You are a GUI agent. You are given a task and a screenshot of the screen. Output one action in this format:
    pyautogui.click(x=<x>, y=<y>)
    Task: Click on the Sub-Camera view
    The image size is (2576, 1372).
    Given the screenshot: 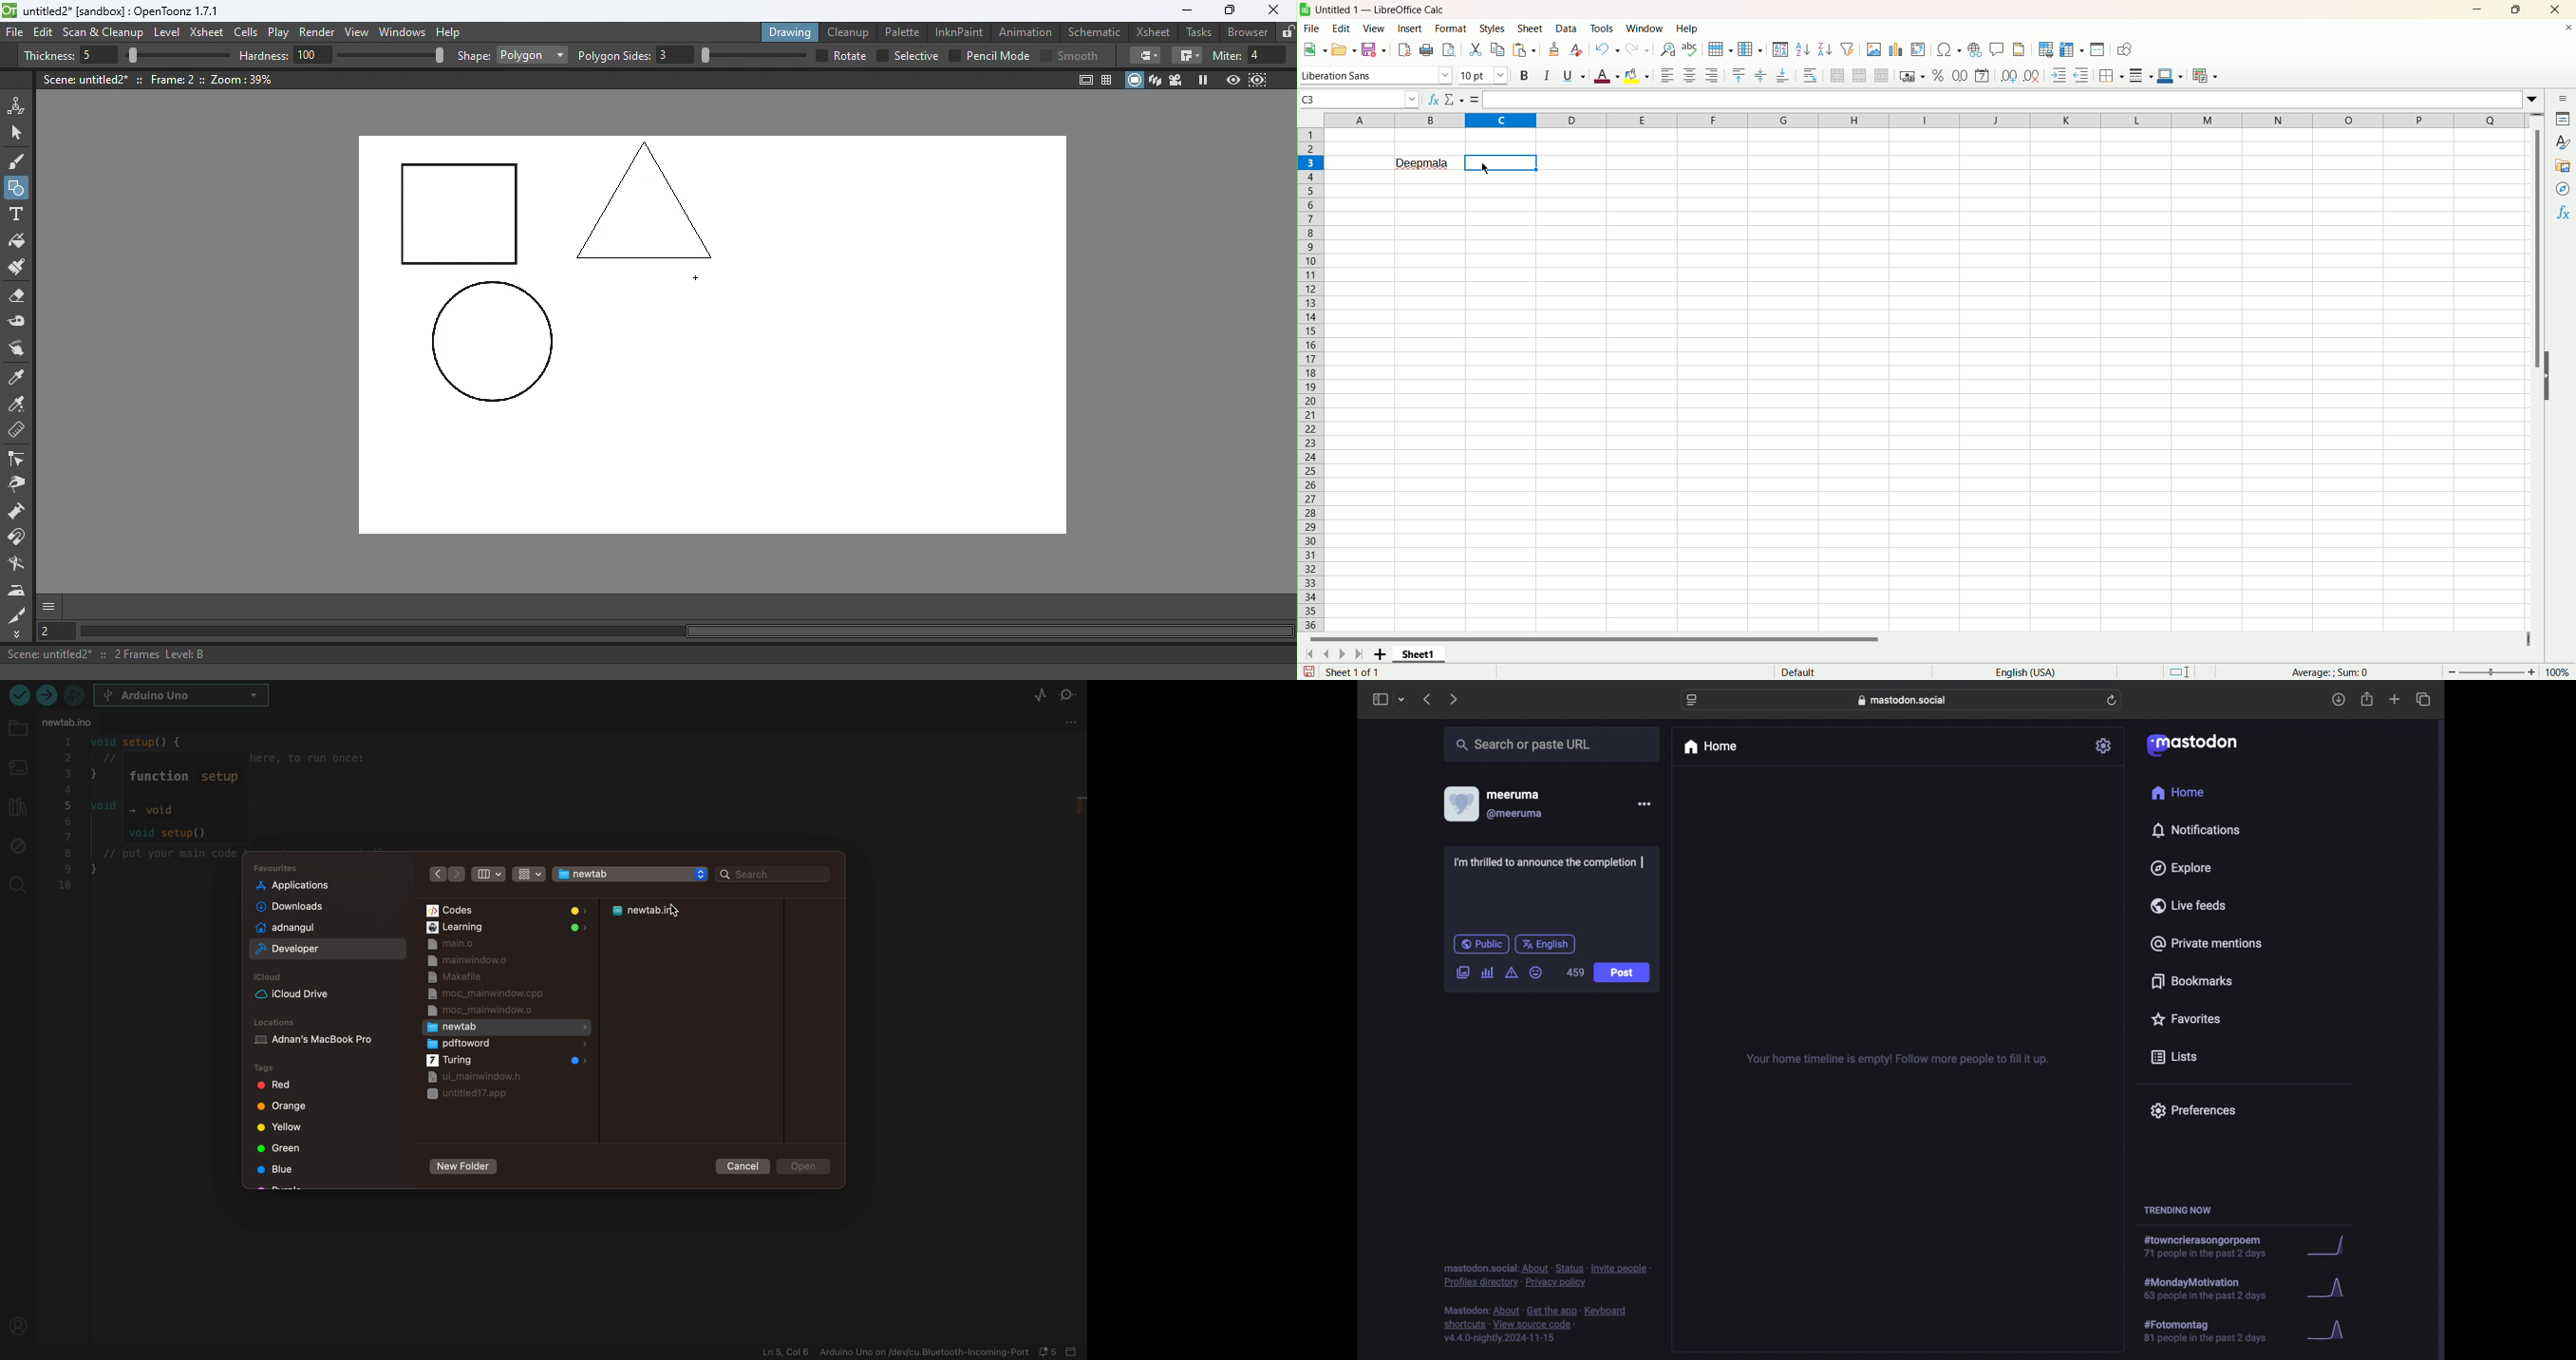 What is the action you would take?
    pyautogui.click(x=1259, y=80)
    